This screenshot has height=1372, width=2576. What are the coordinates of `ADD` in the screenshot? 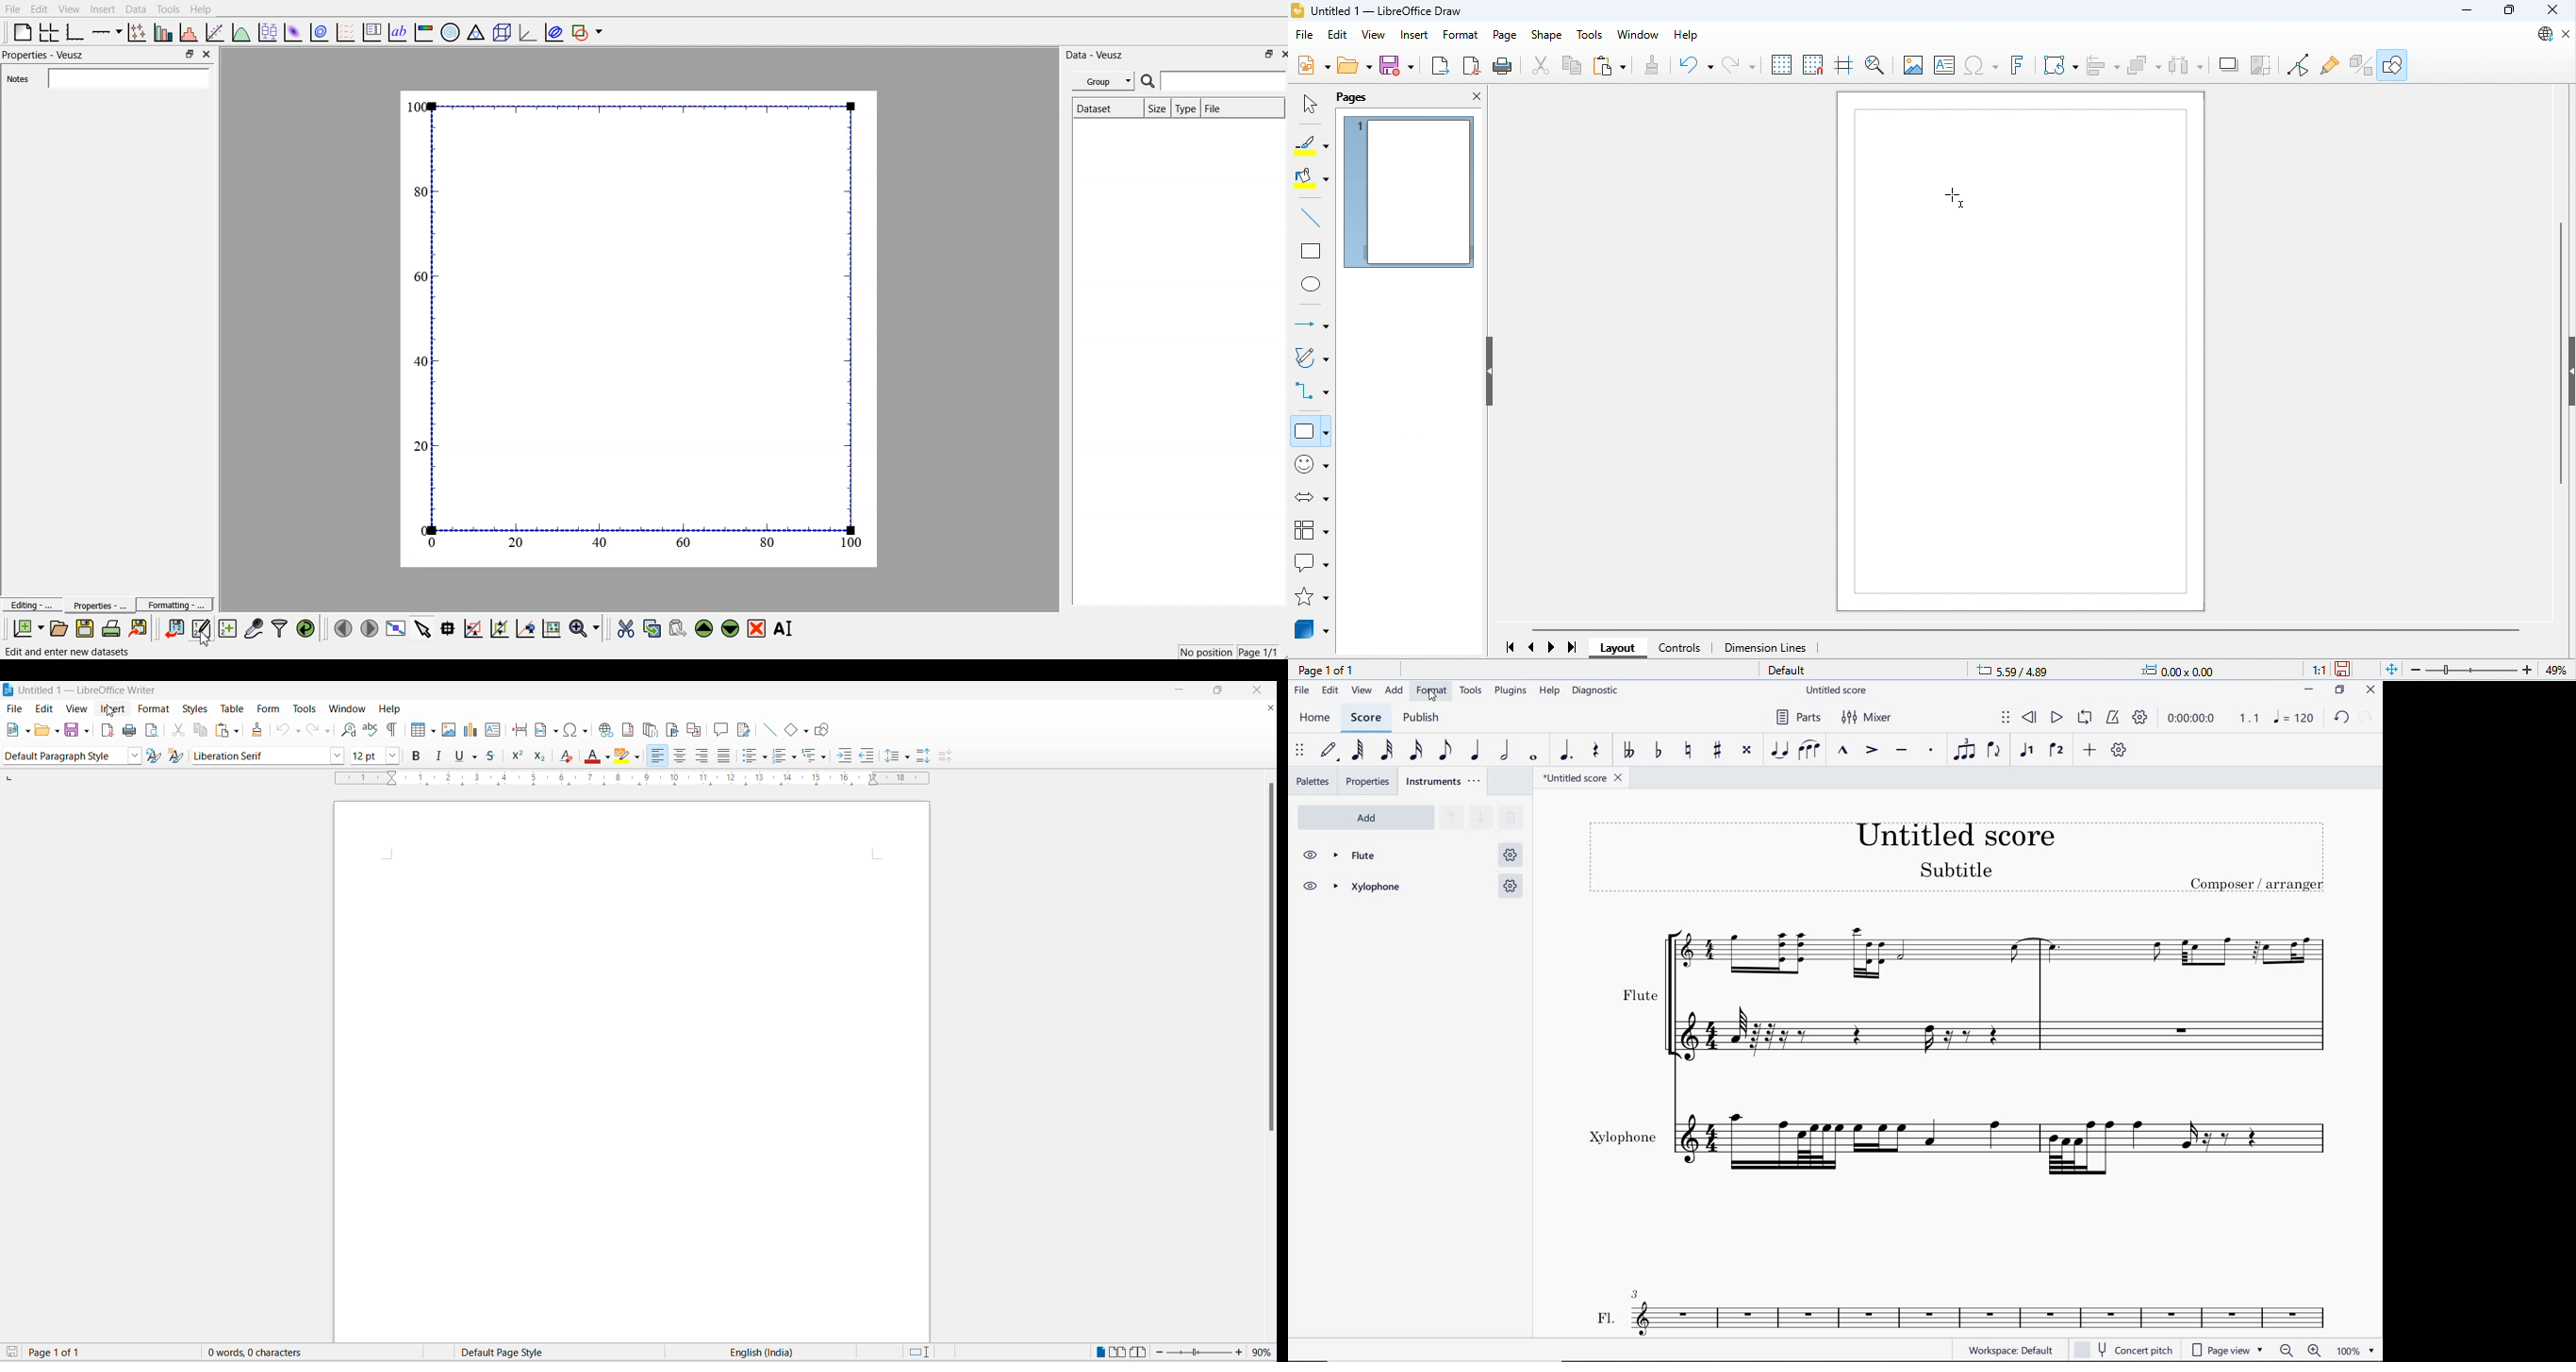 It's located at (1364, 816).